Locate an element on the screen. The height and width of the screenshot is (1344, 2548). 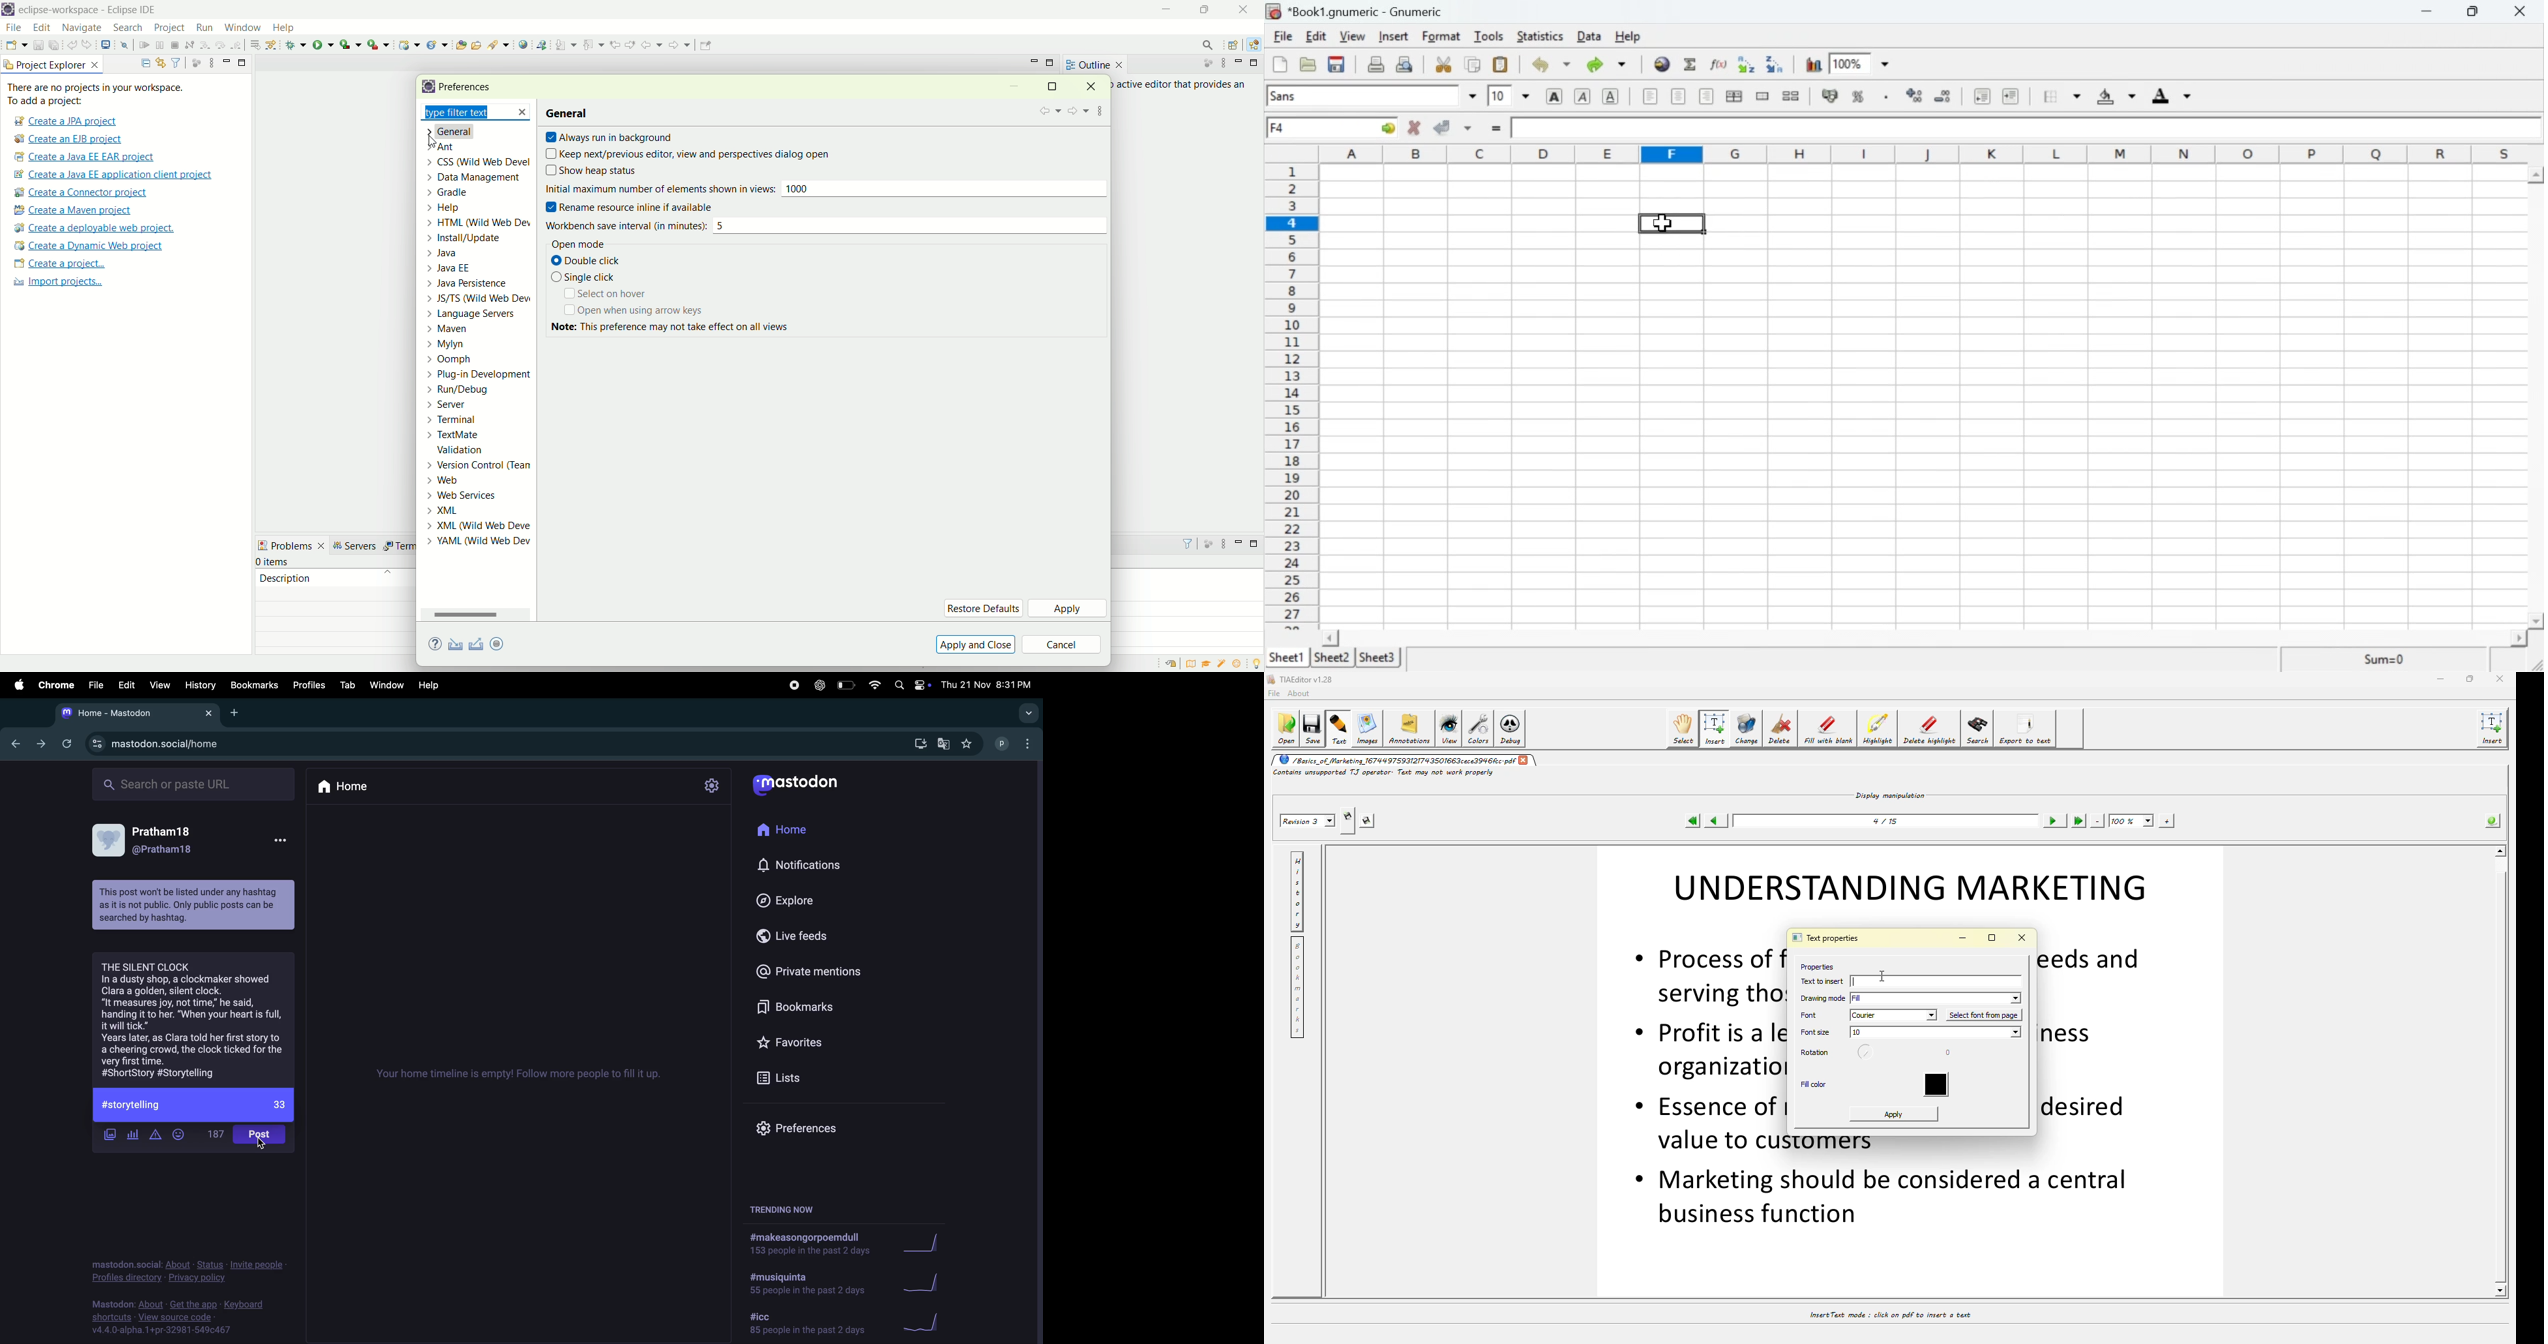
maximize is located at coordinates (1209, 9).